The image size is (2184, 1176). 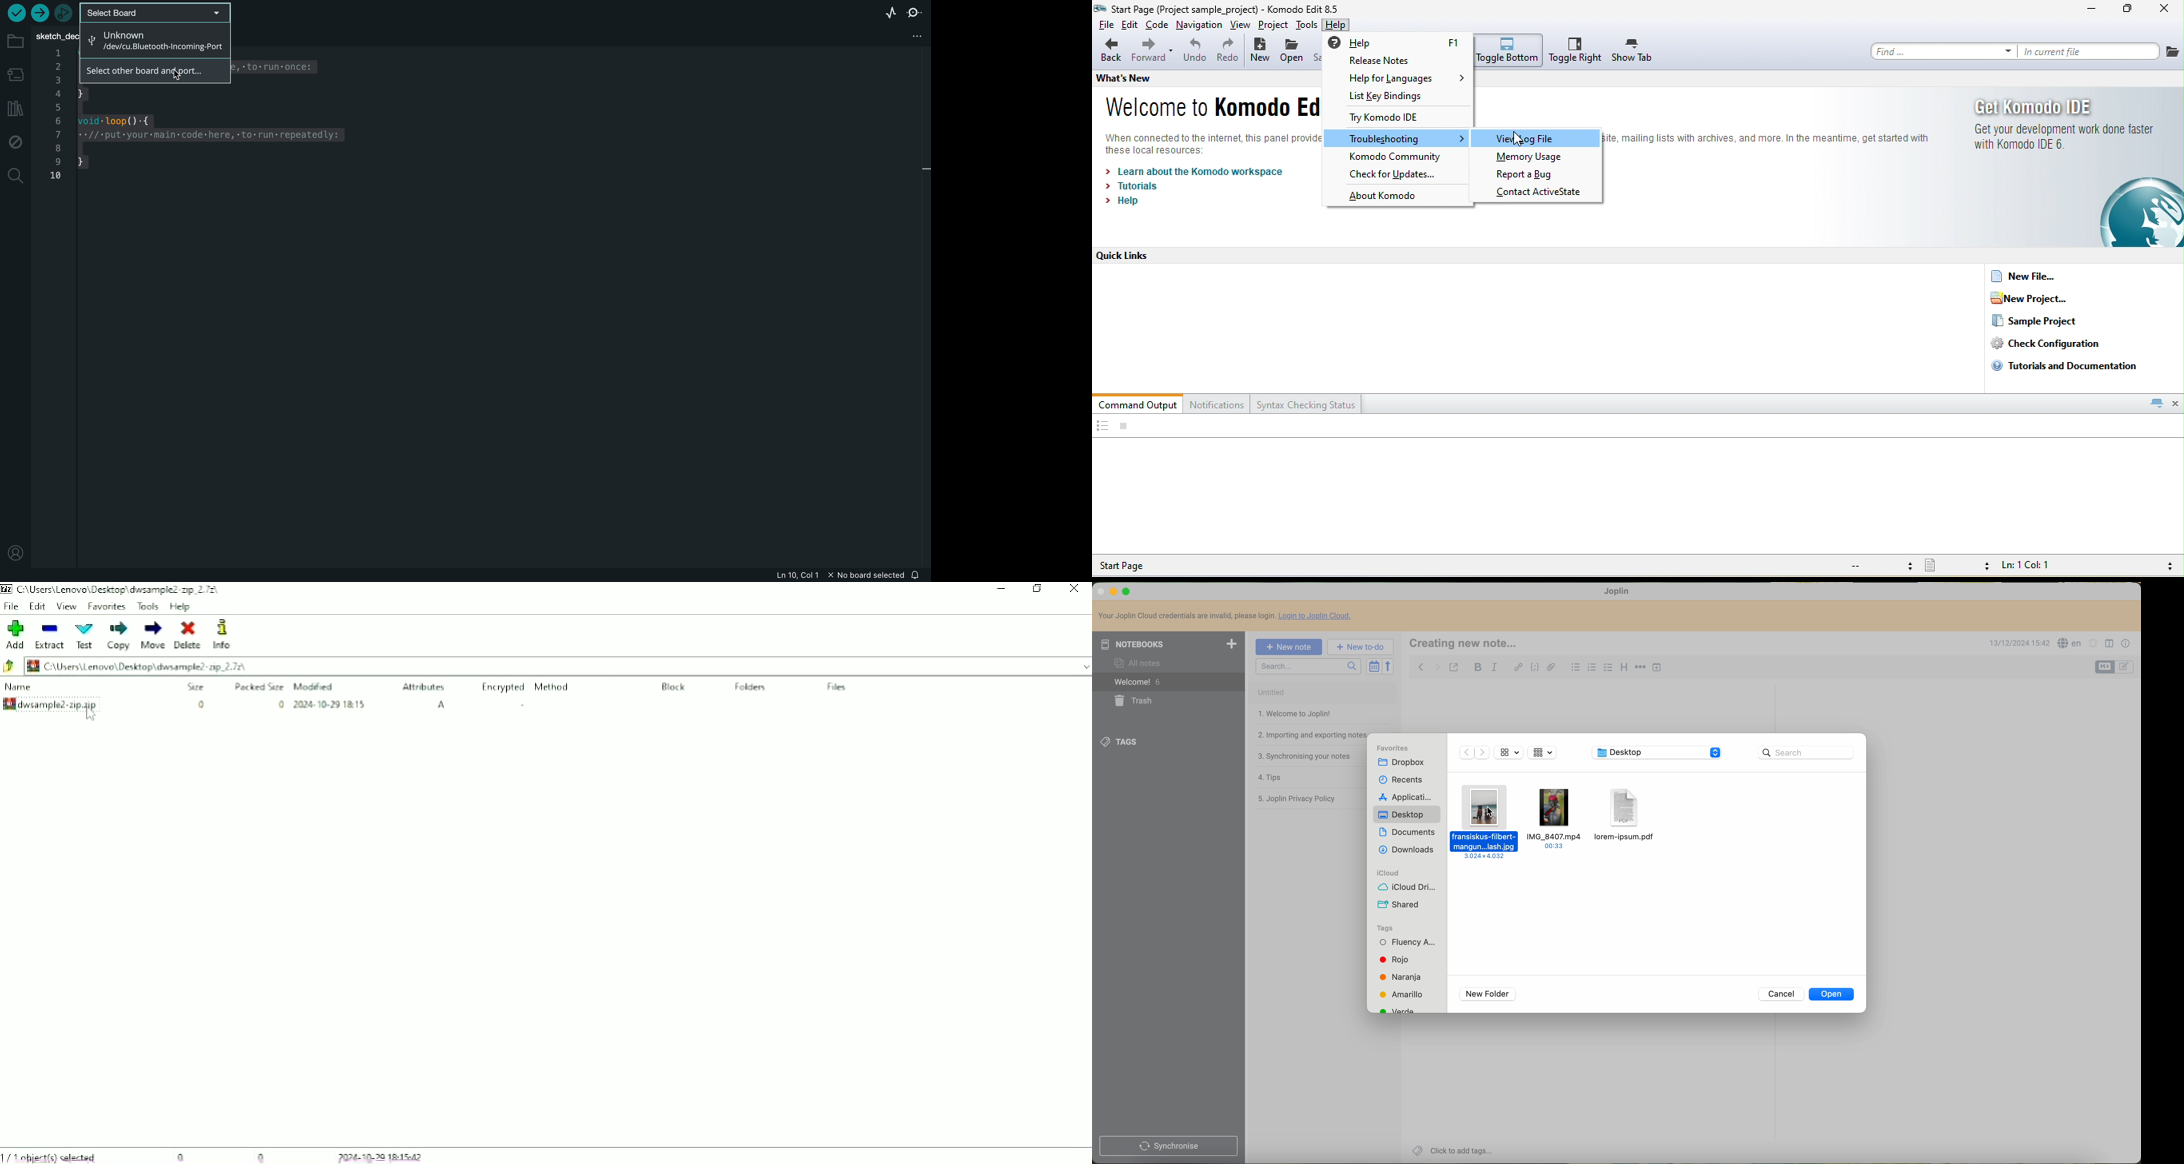 I want to click on numbered list, so click(x=1593, y=668).